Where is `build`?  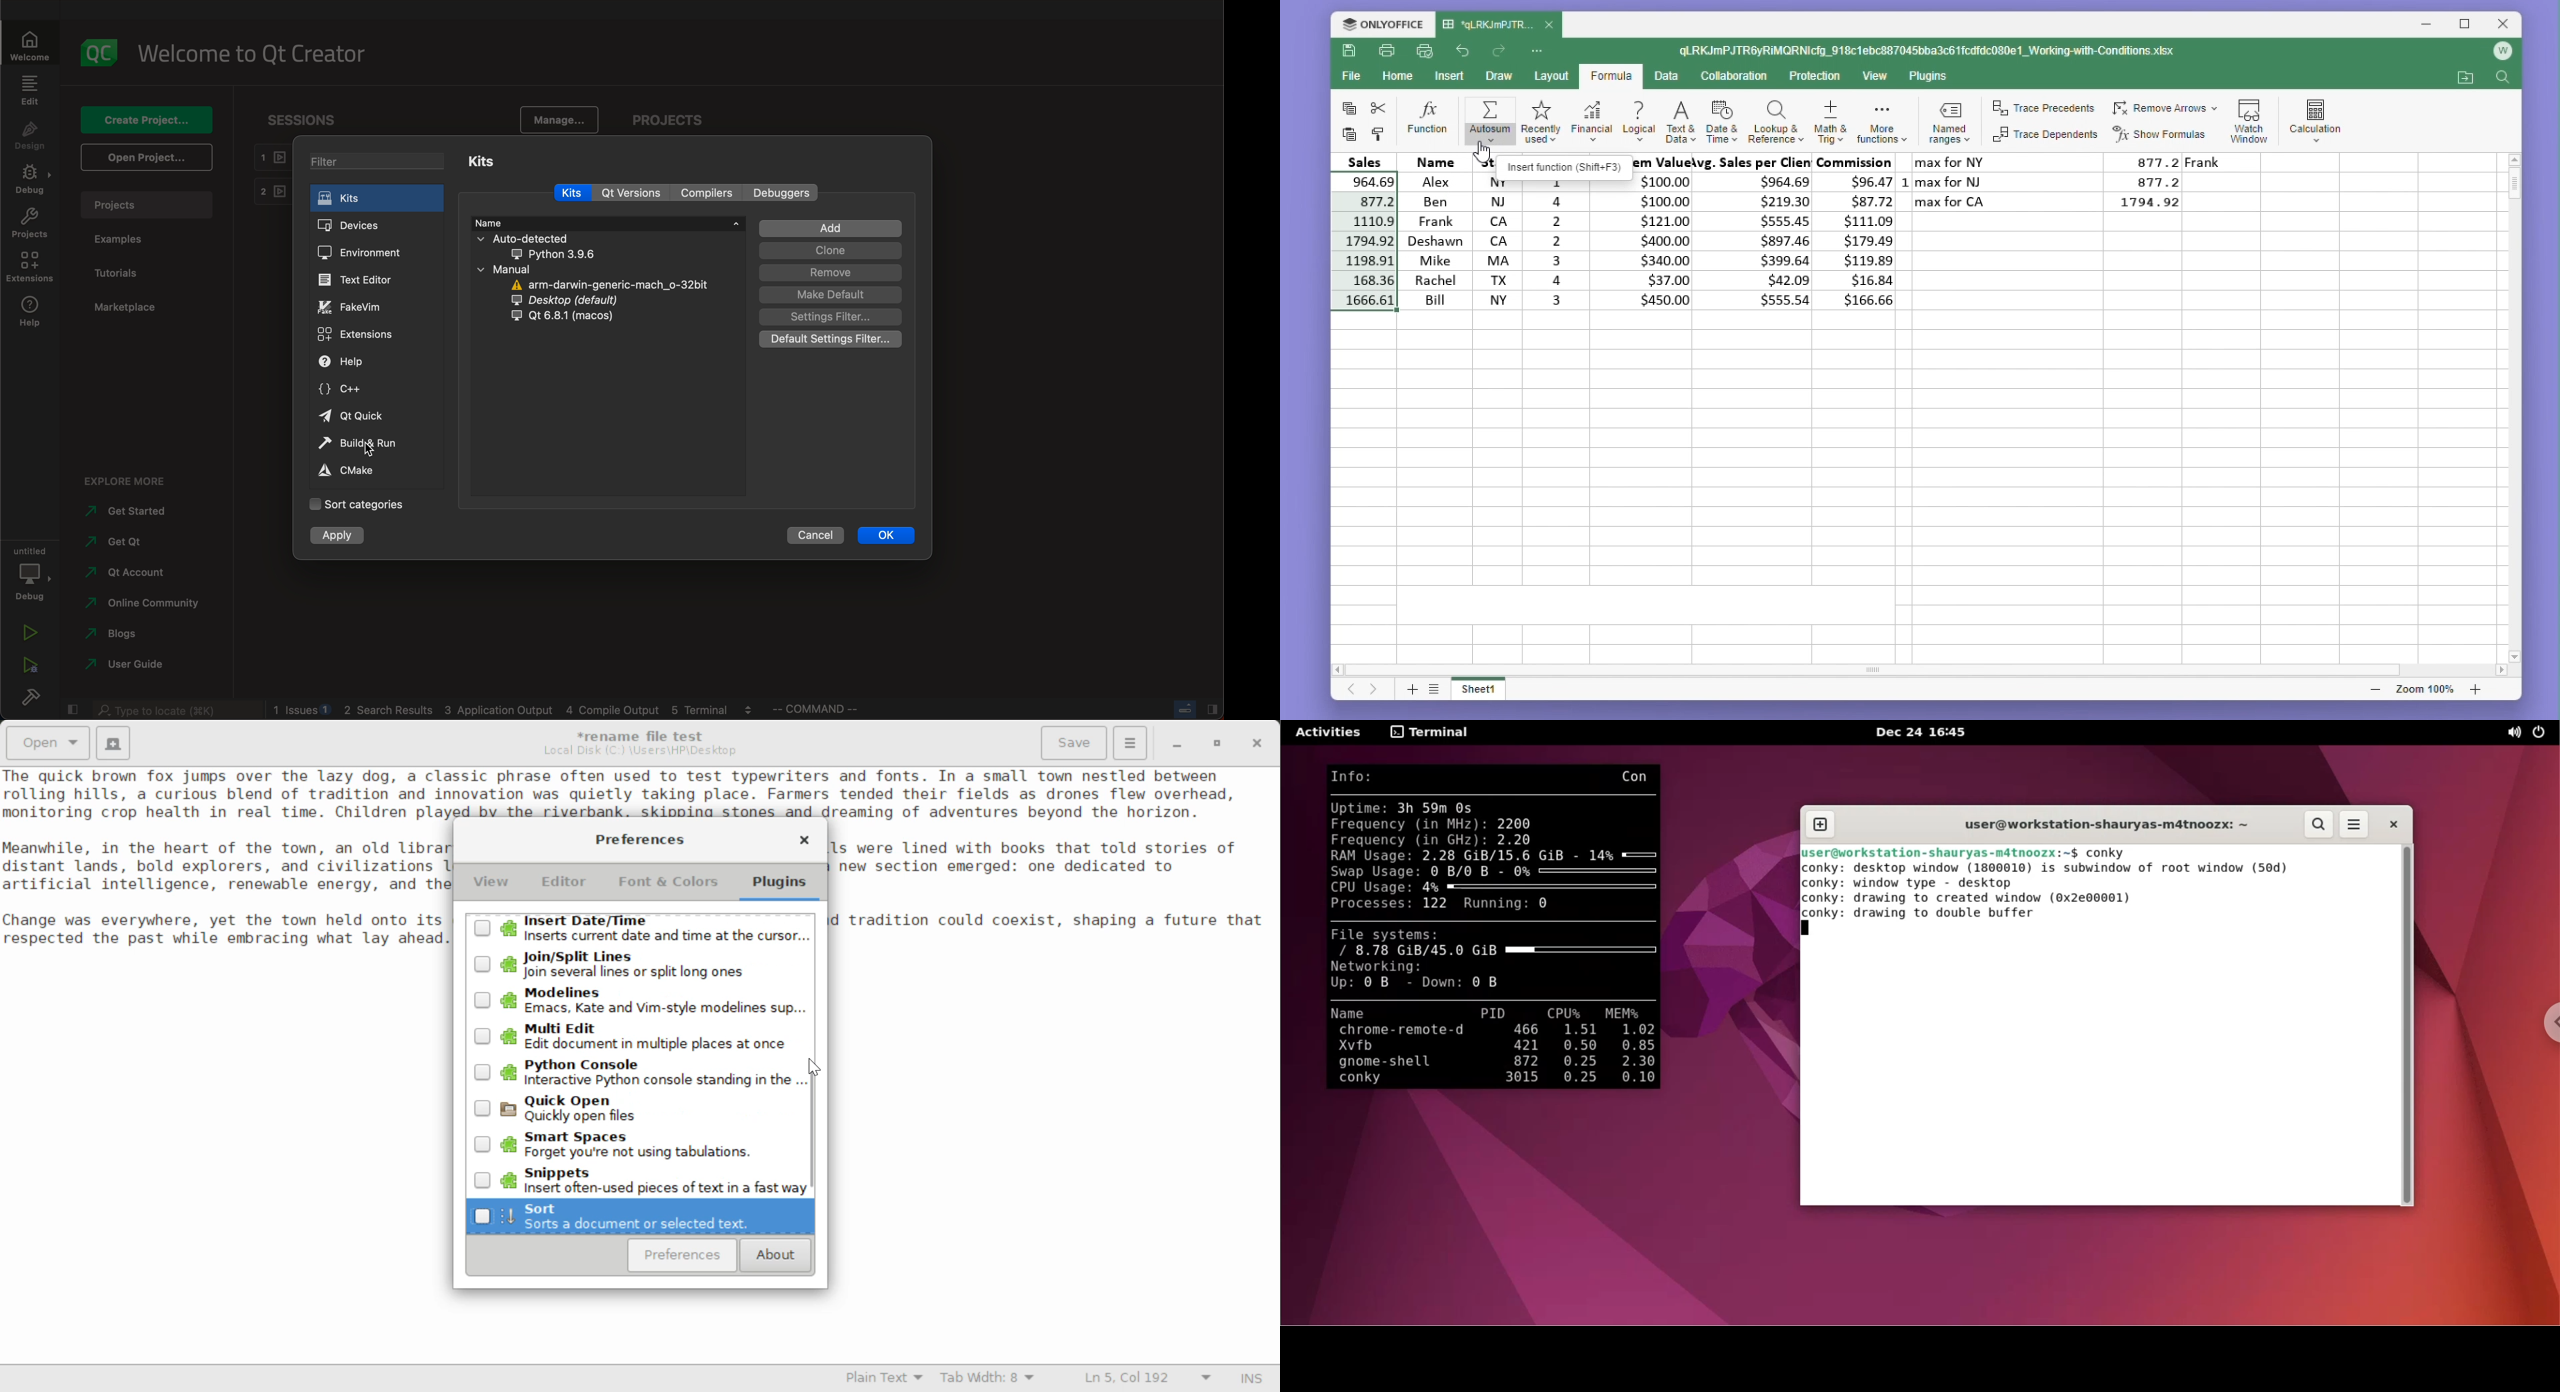
build is located at coordinates (33, 699).